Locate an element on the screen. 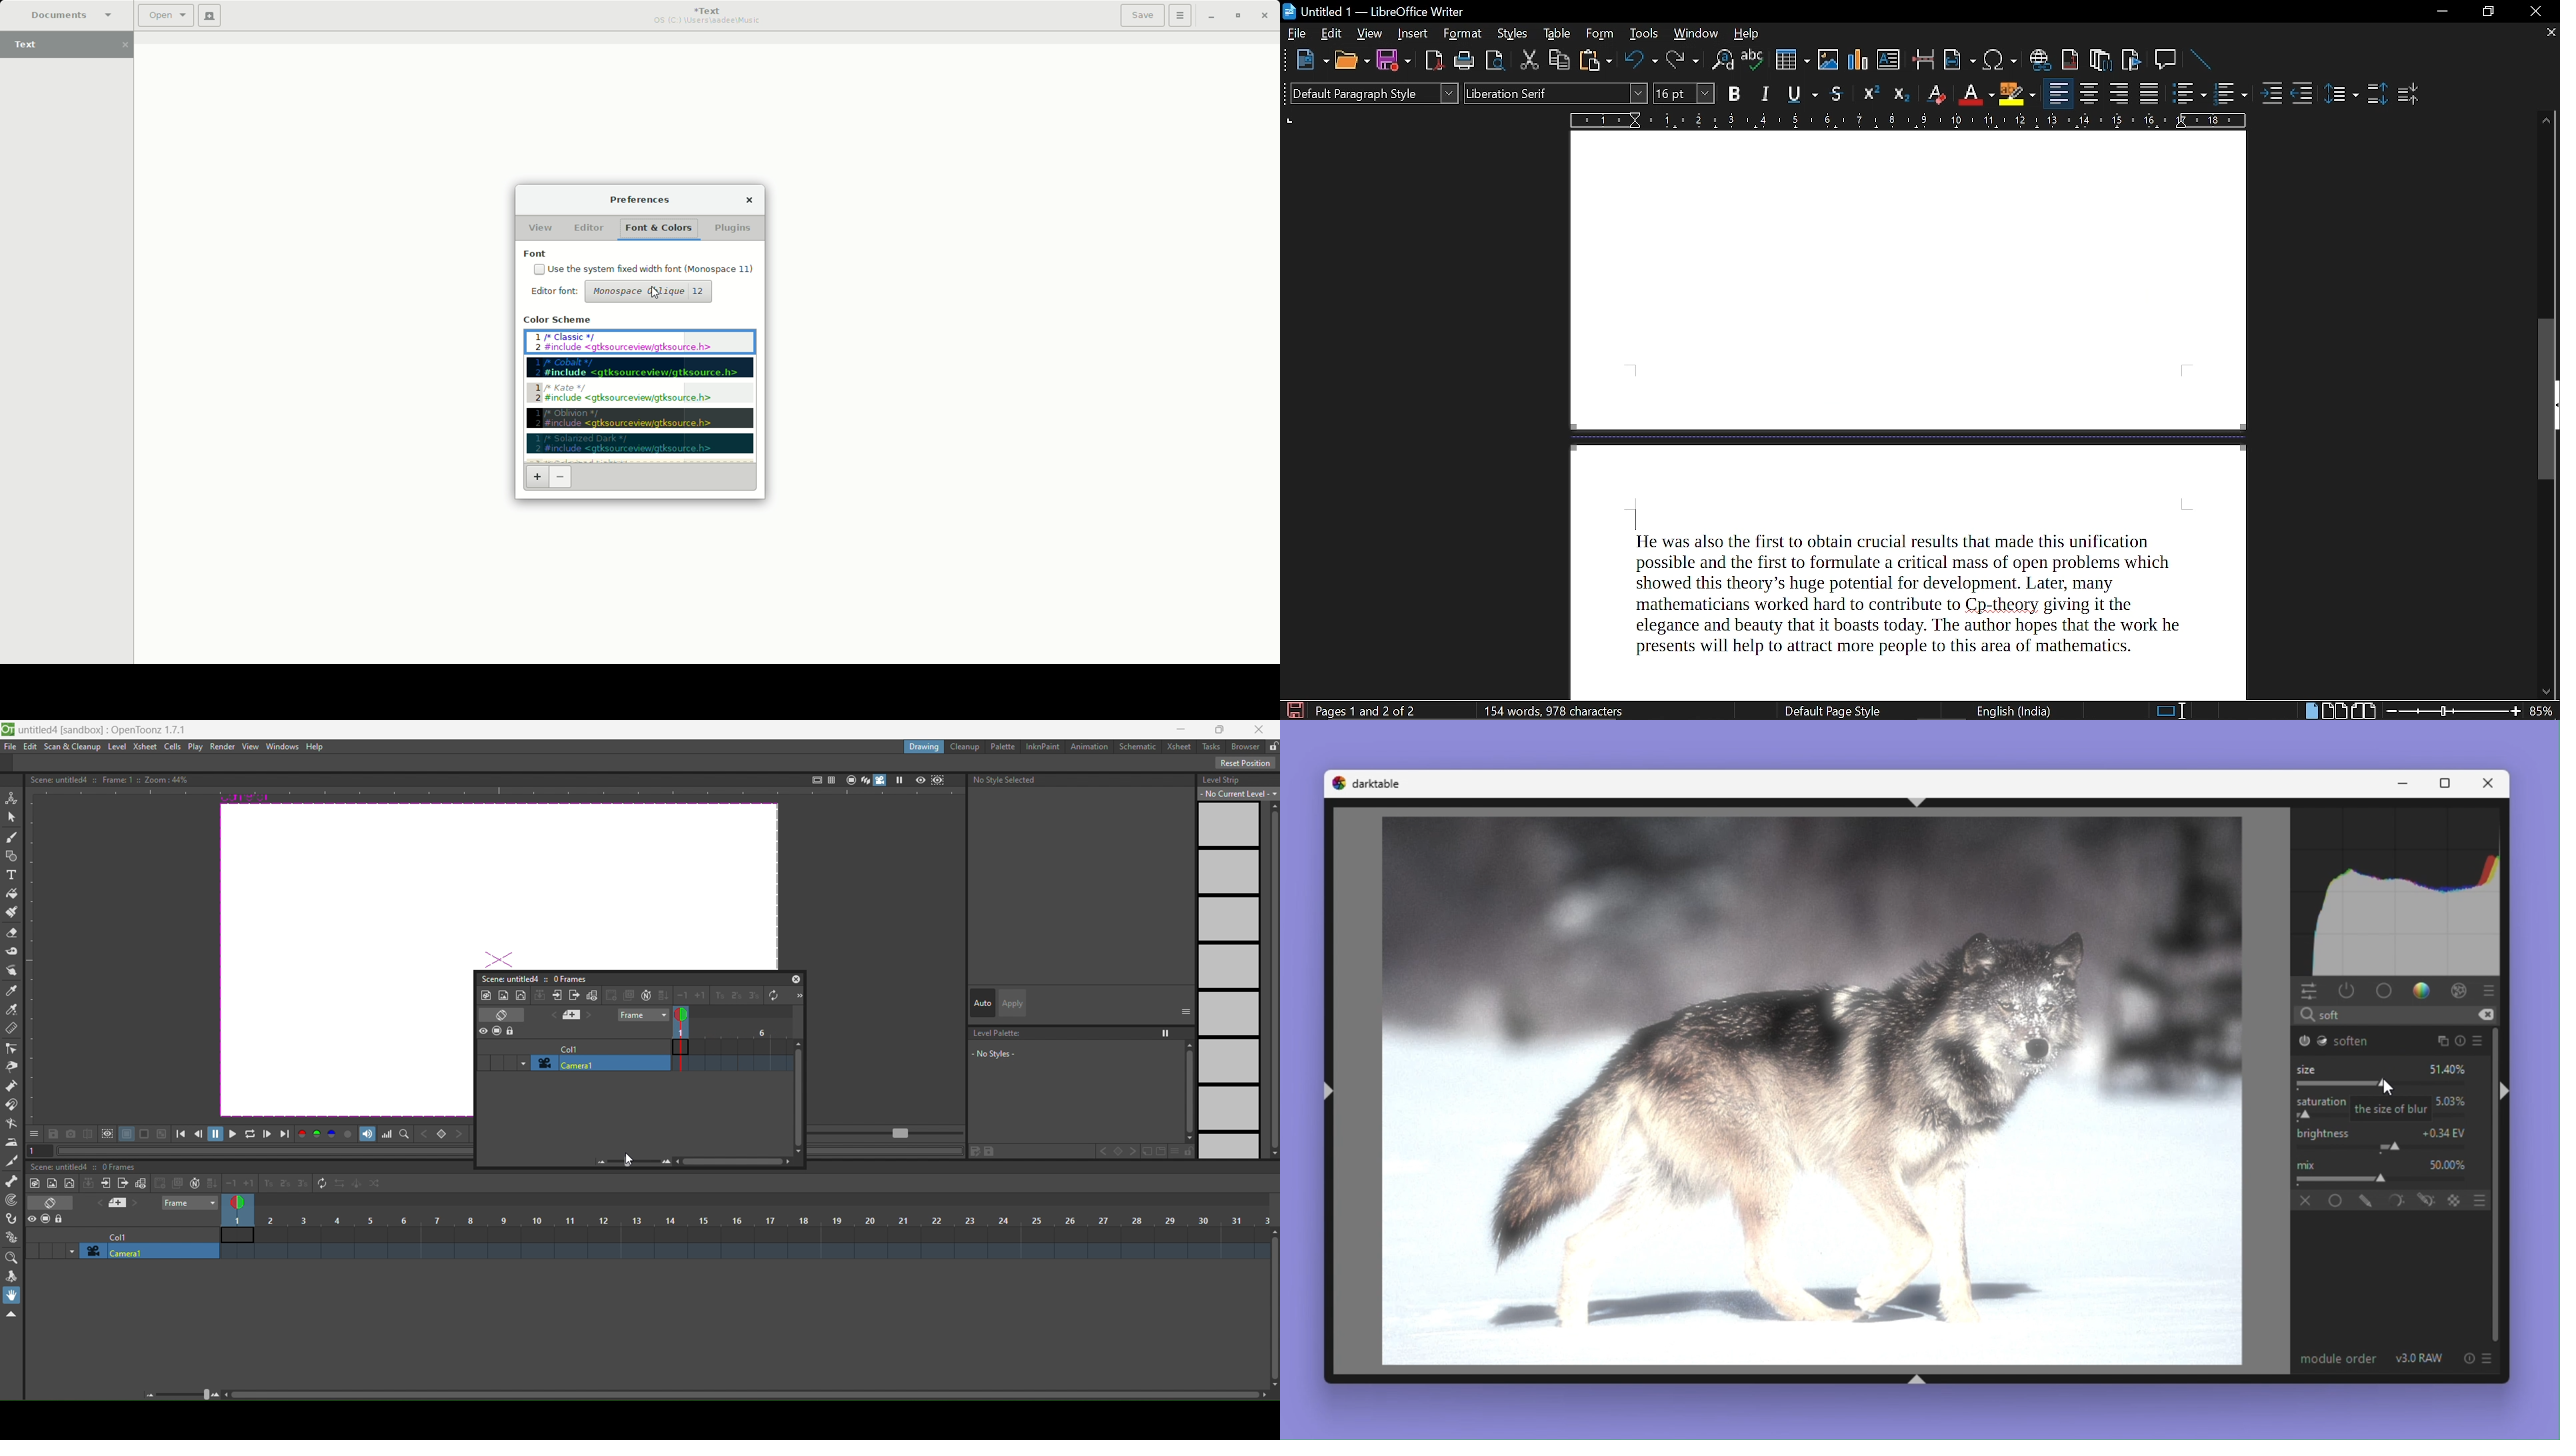 The image size is (2576, 1456). Save is located at coordinates (1394, 61).